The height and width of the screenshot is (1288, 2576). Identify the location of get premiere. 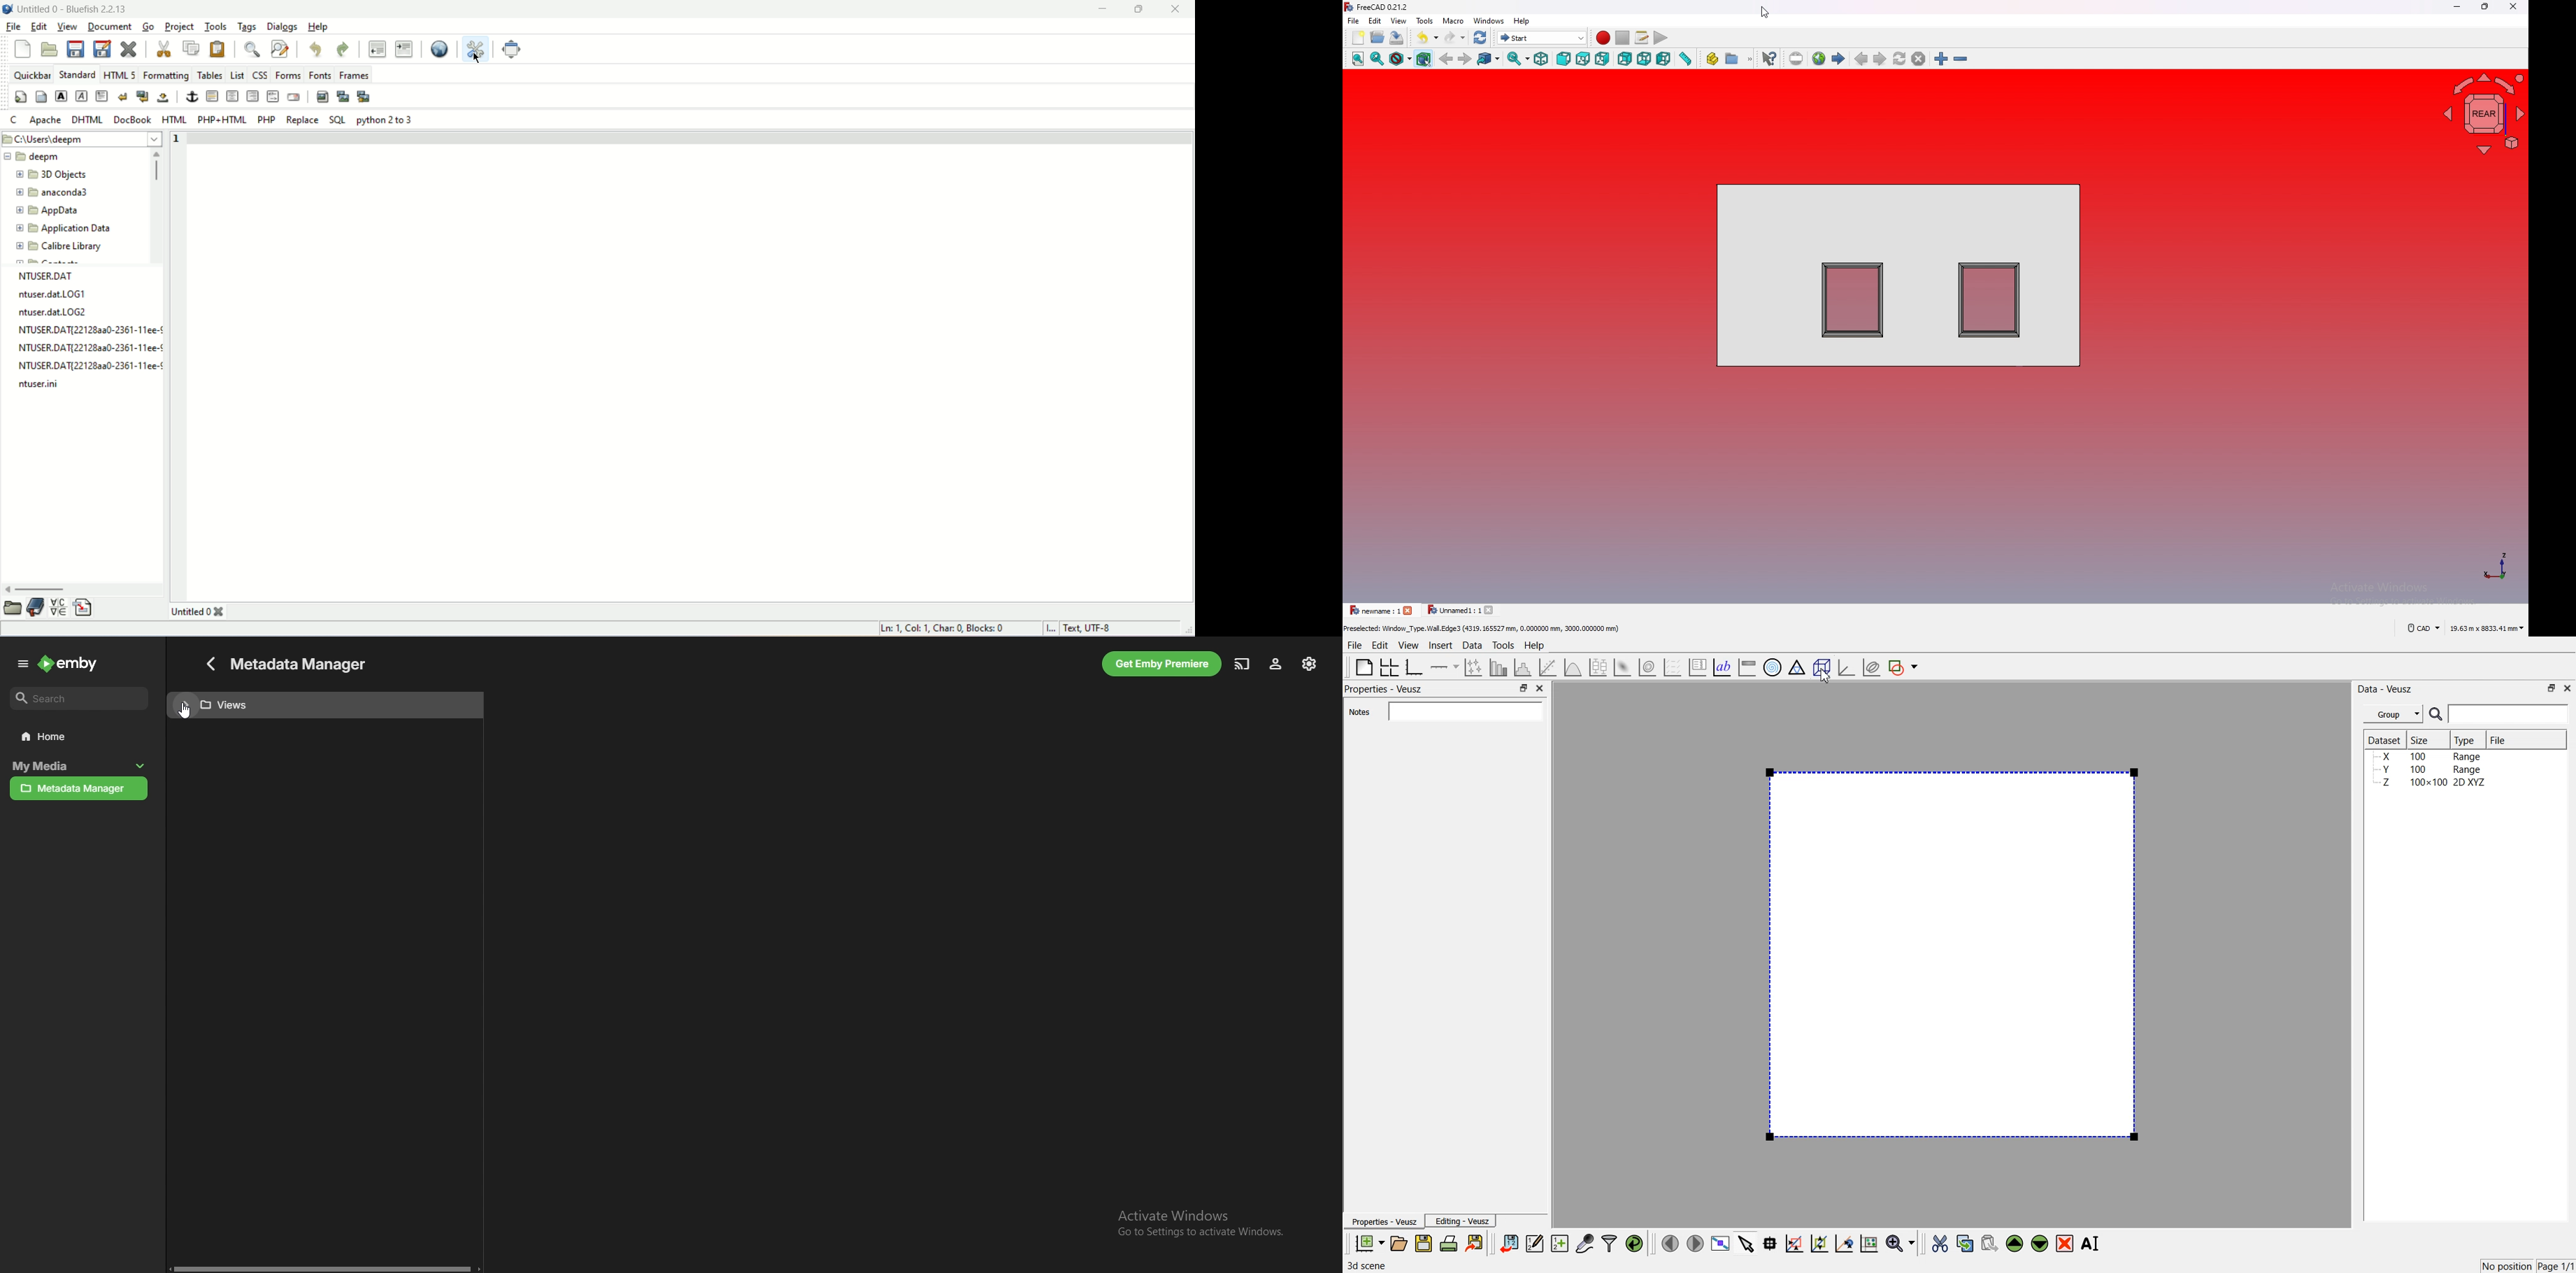
(1162, 664).